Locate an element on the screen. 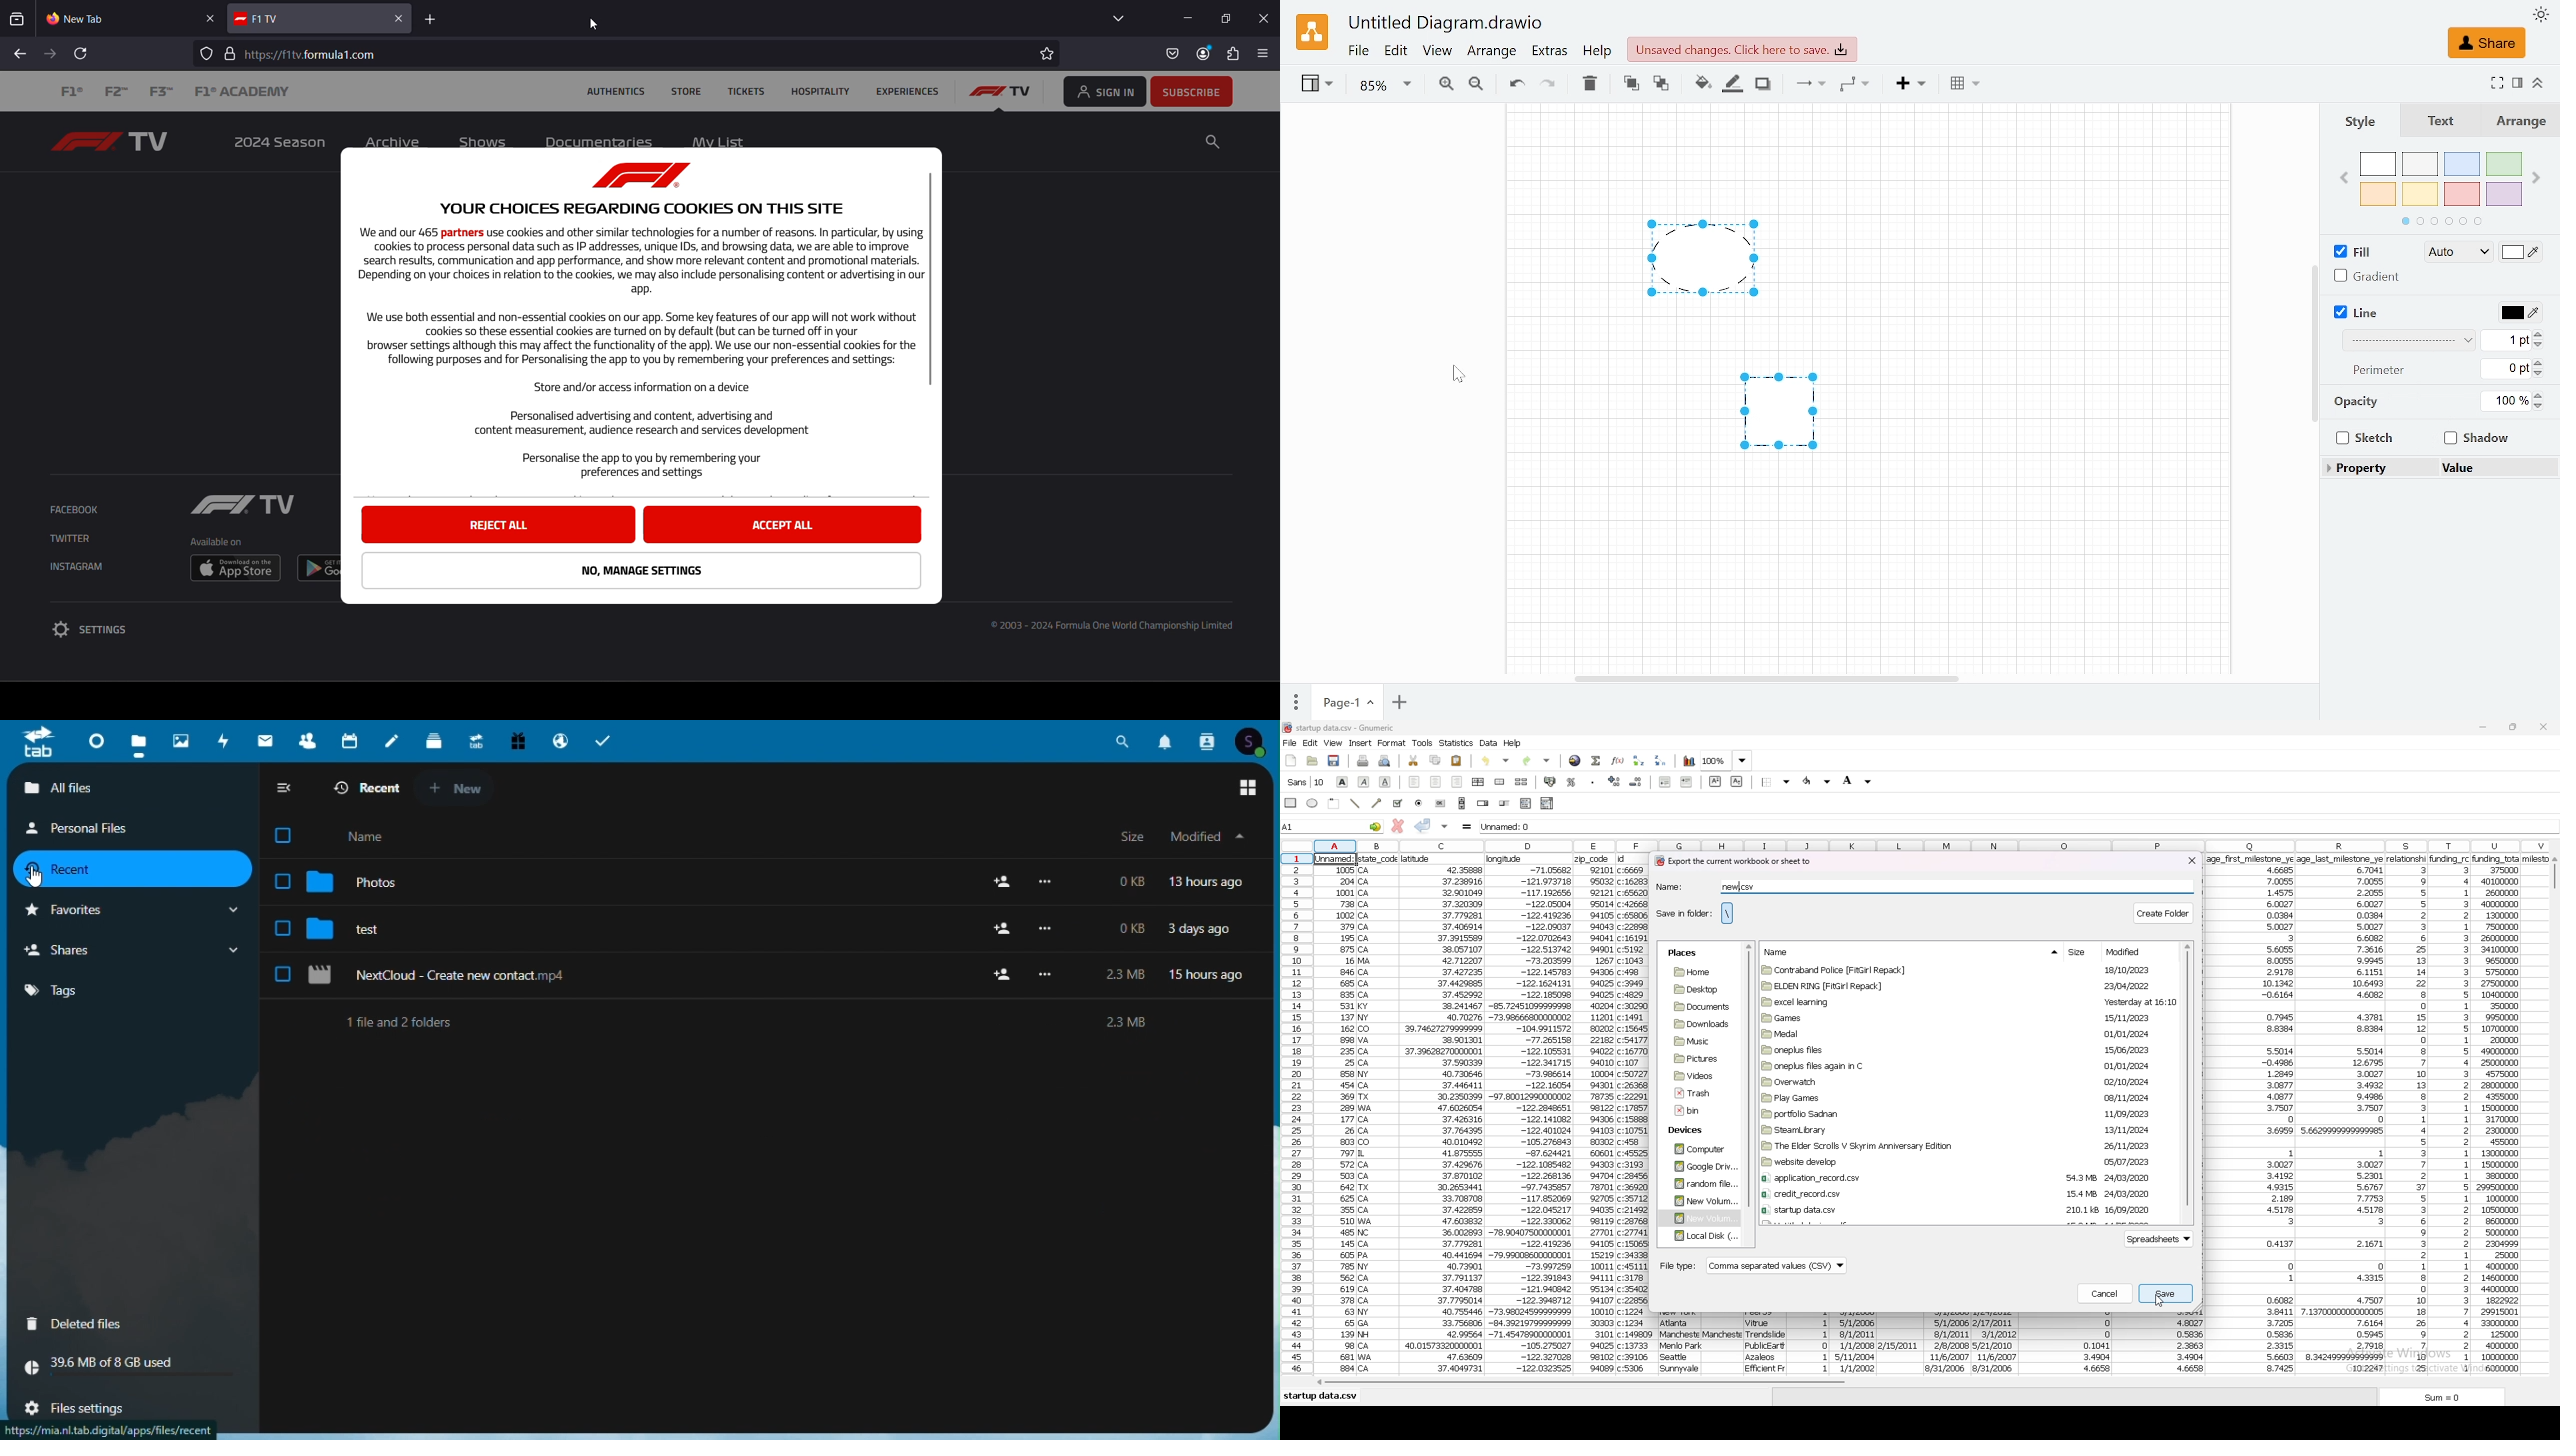 The image size is (2576, 1456). next is located at coordinates (2538, 177).